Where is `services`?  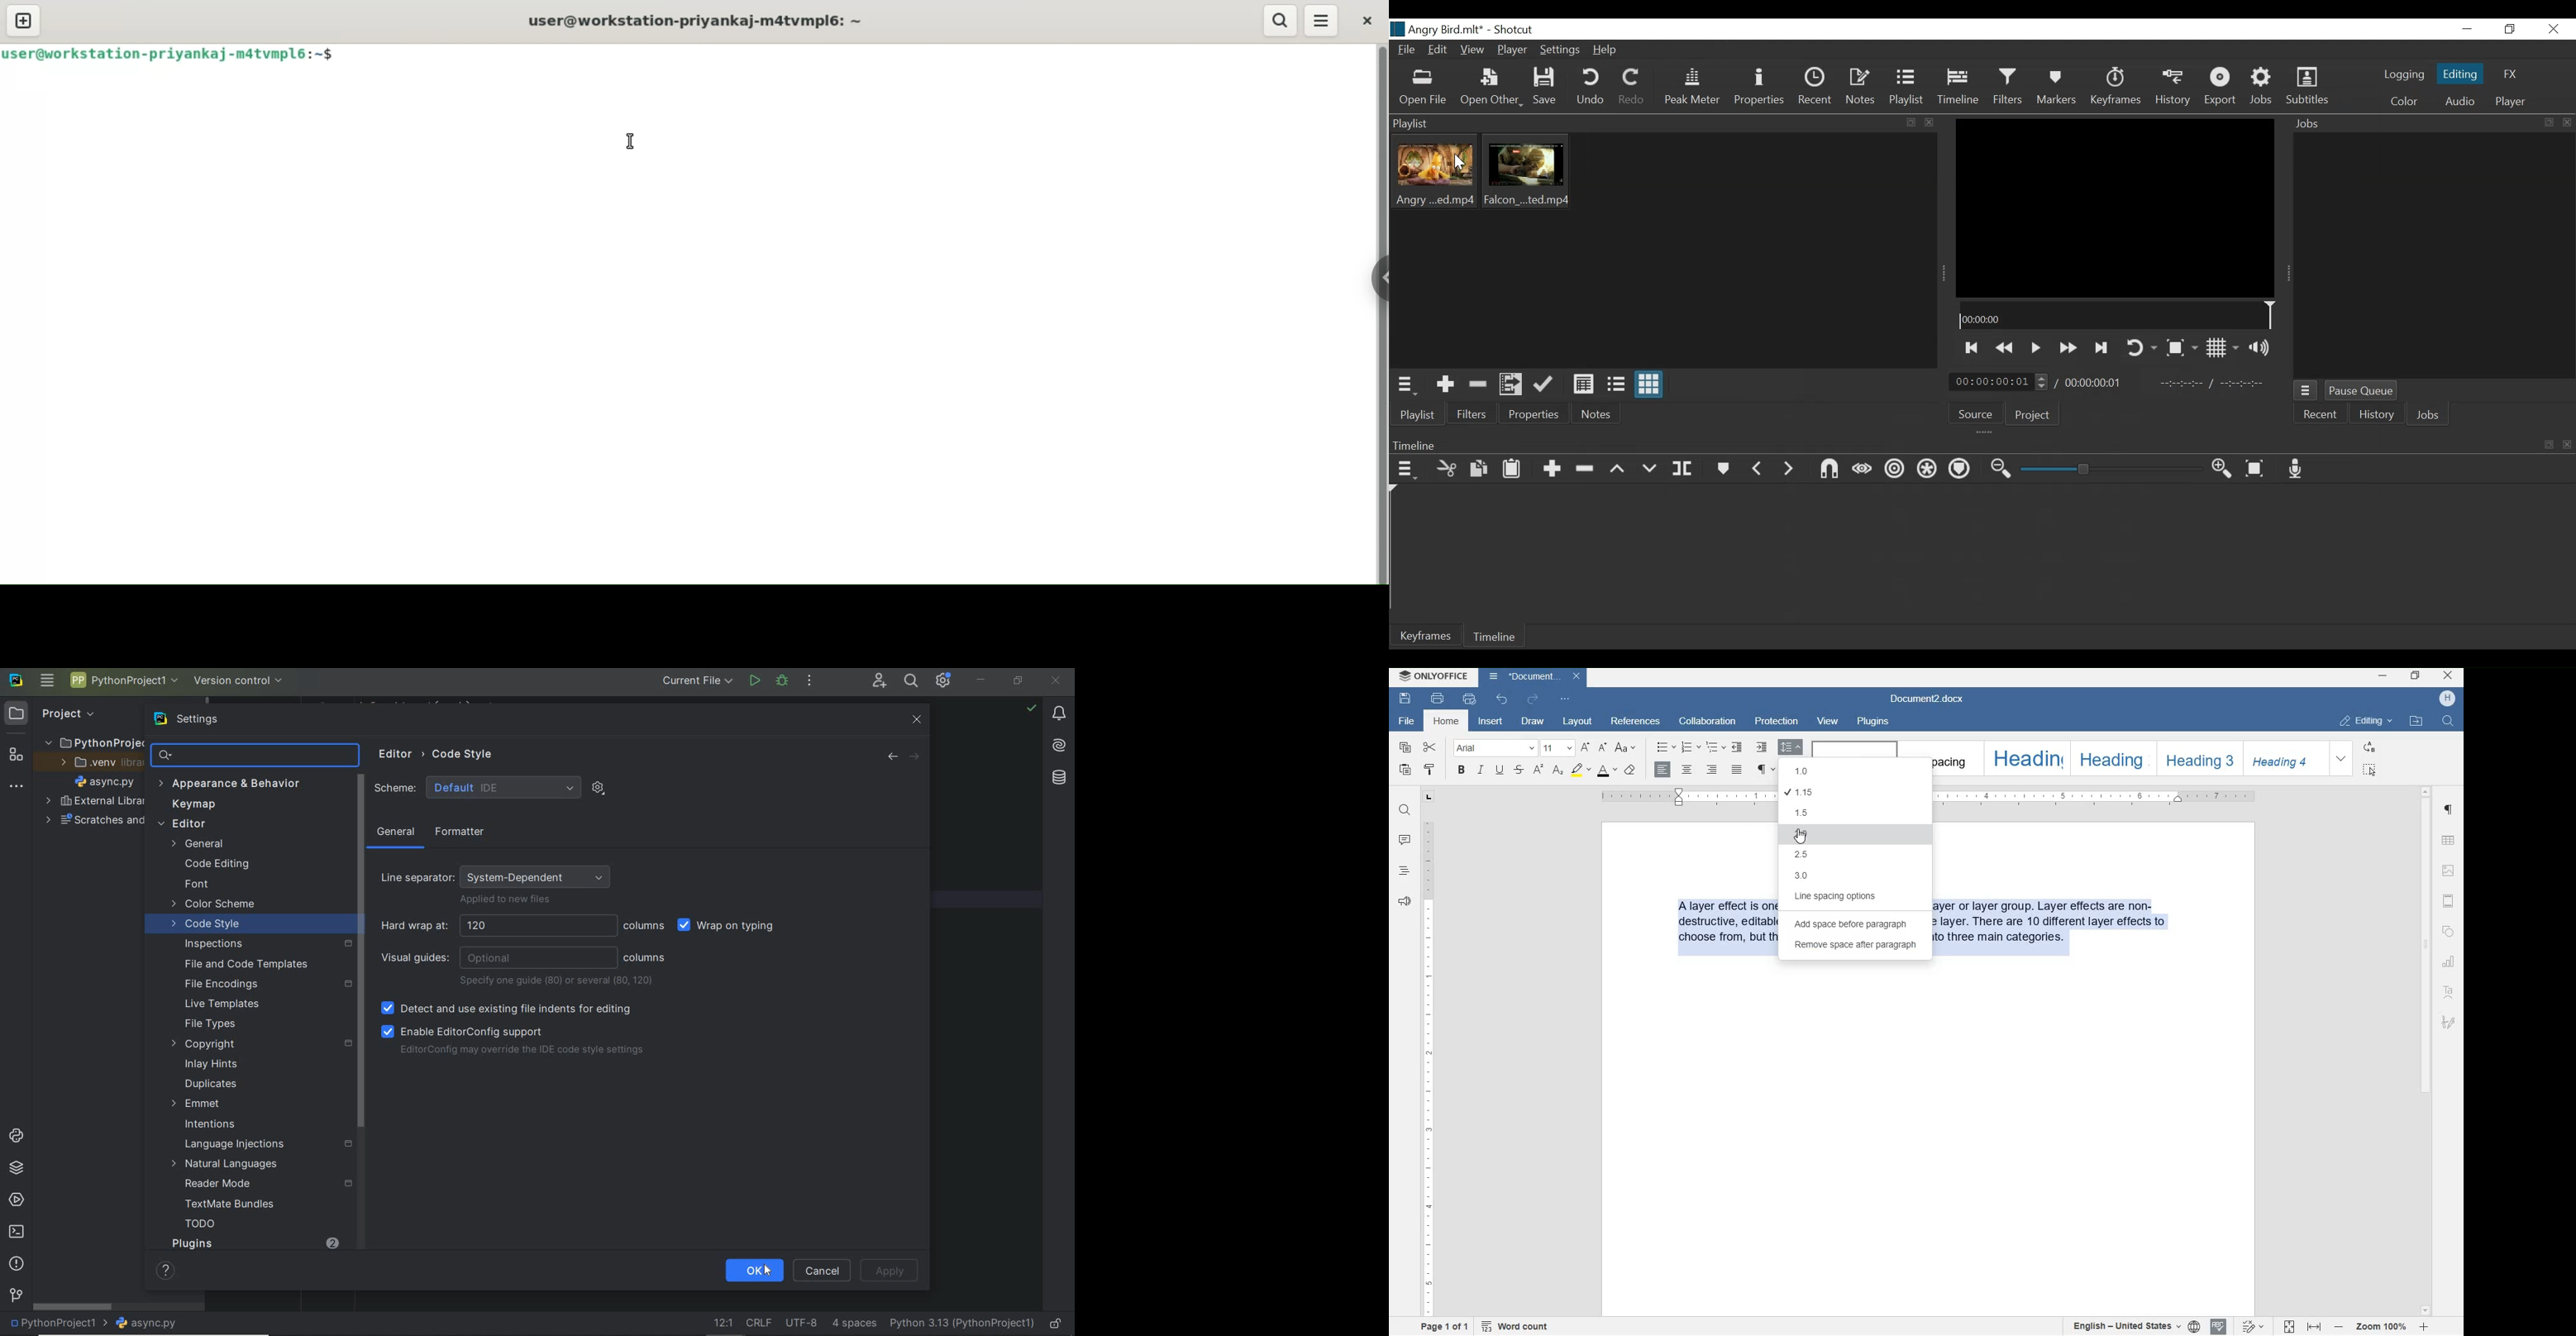
services is located at coordinates (15, 1200).